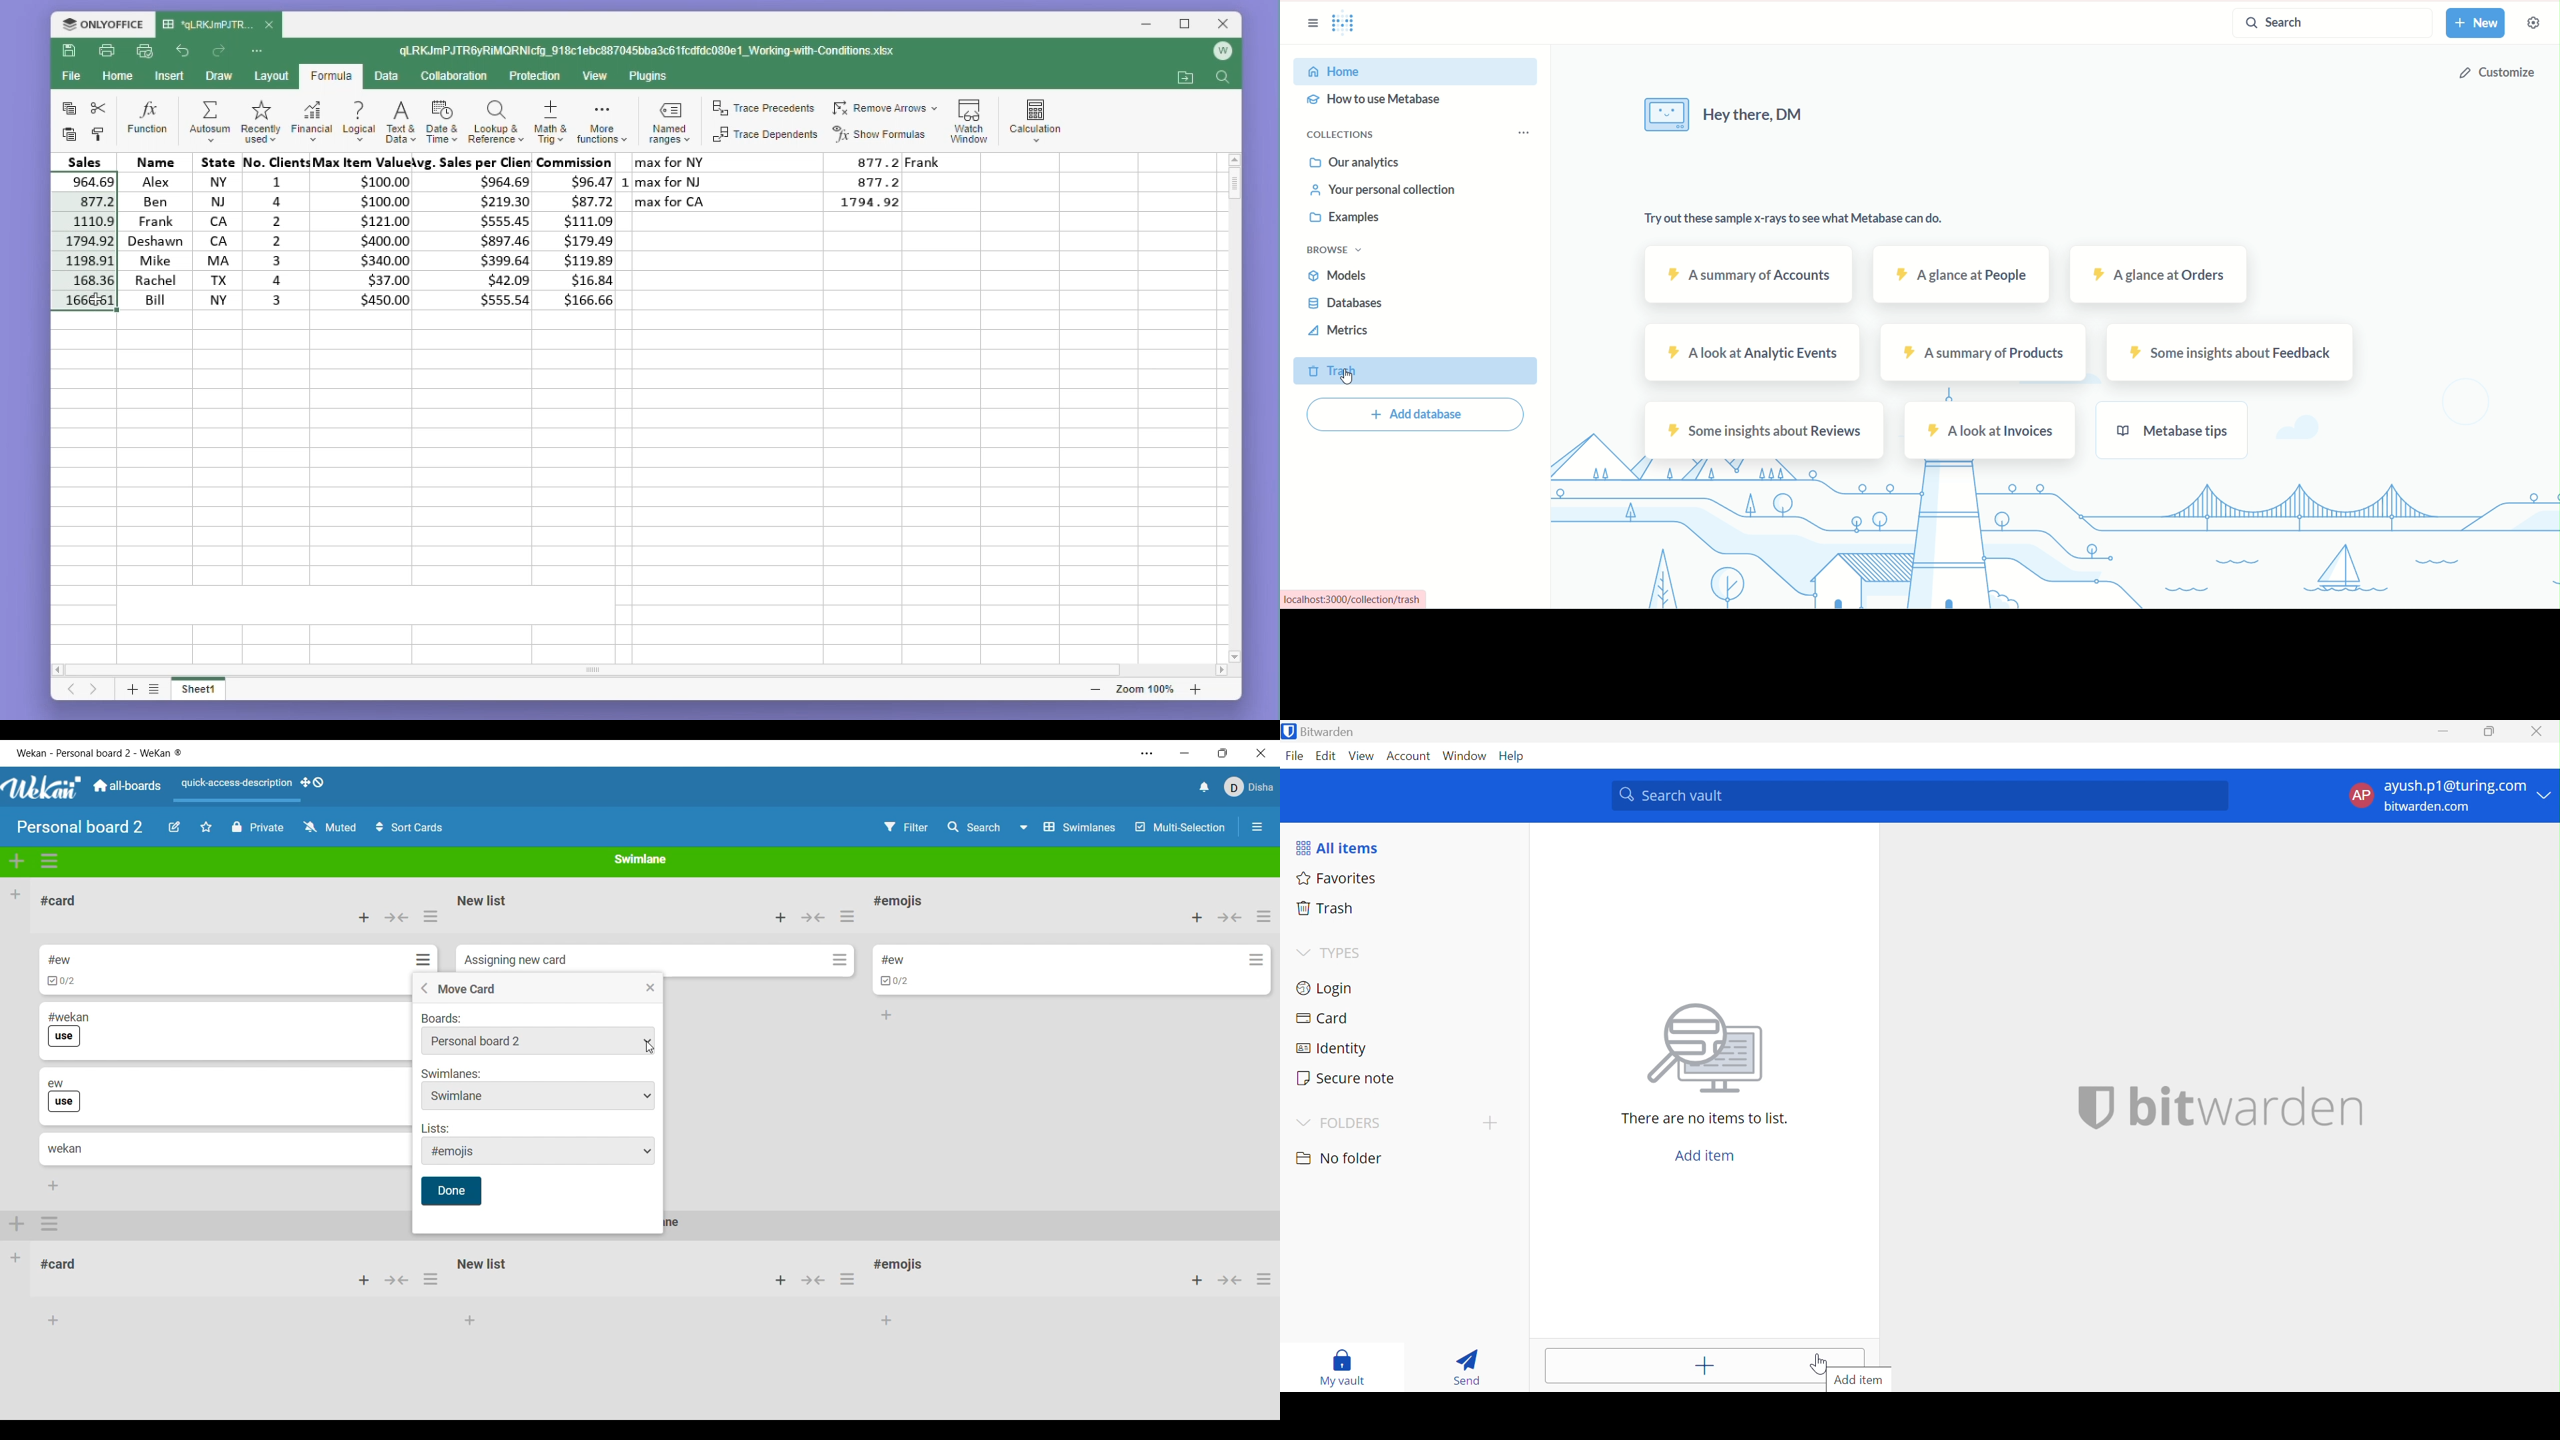  Describe the element at coordinates (431, 1283) in the screenshot. I see `options` at that location.